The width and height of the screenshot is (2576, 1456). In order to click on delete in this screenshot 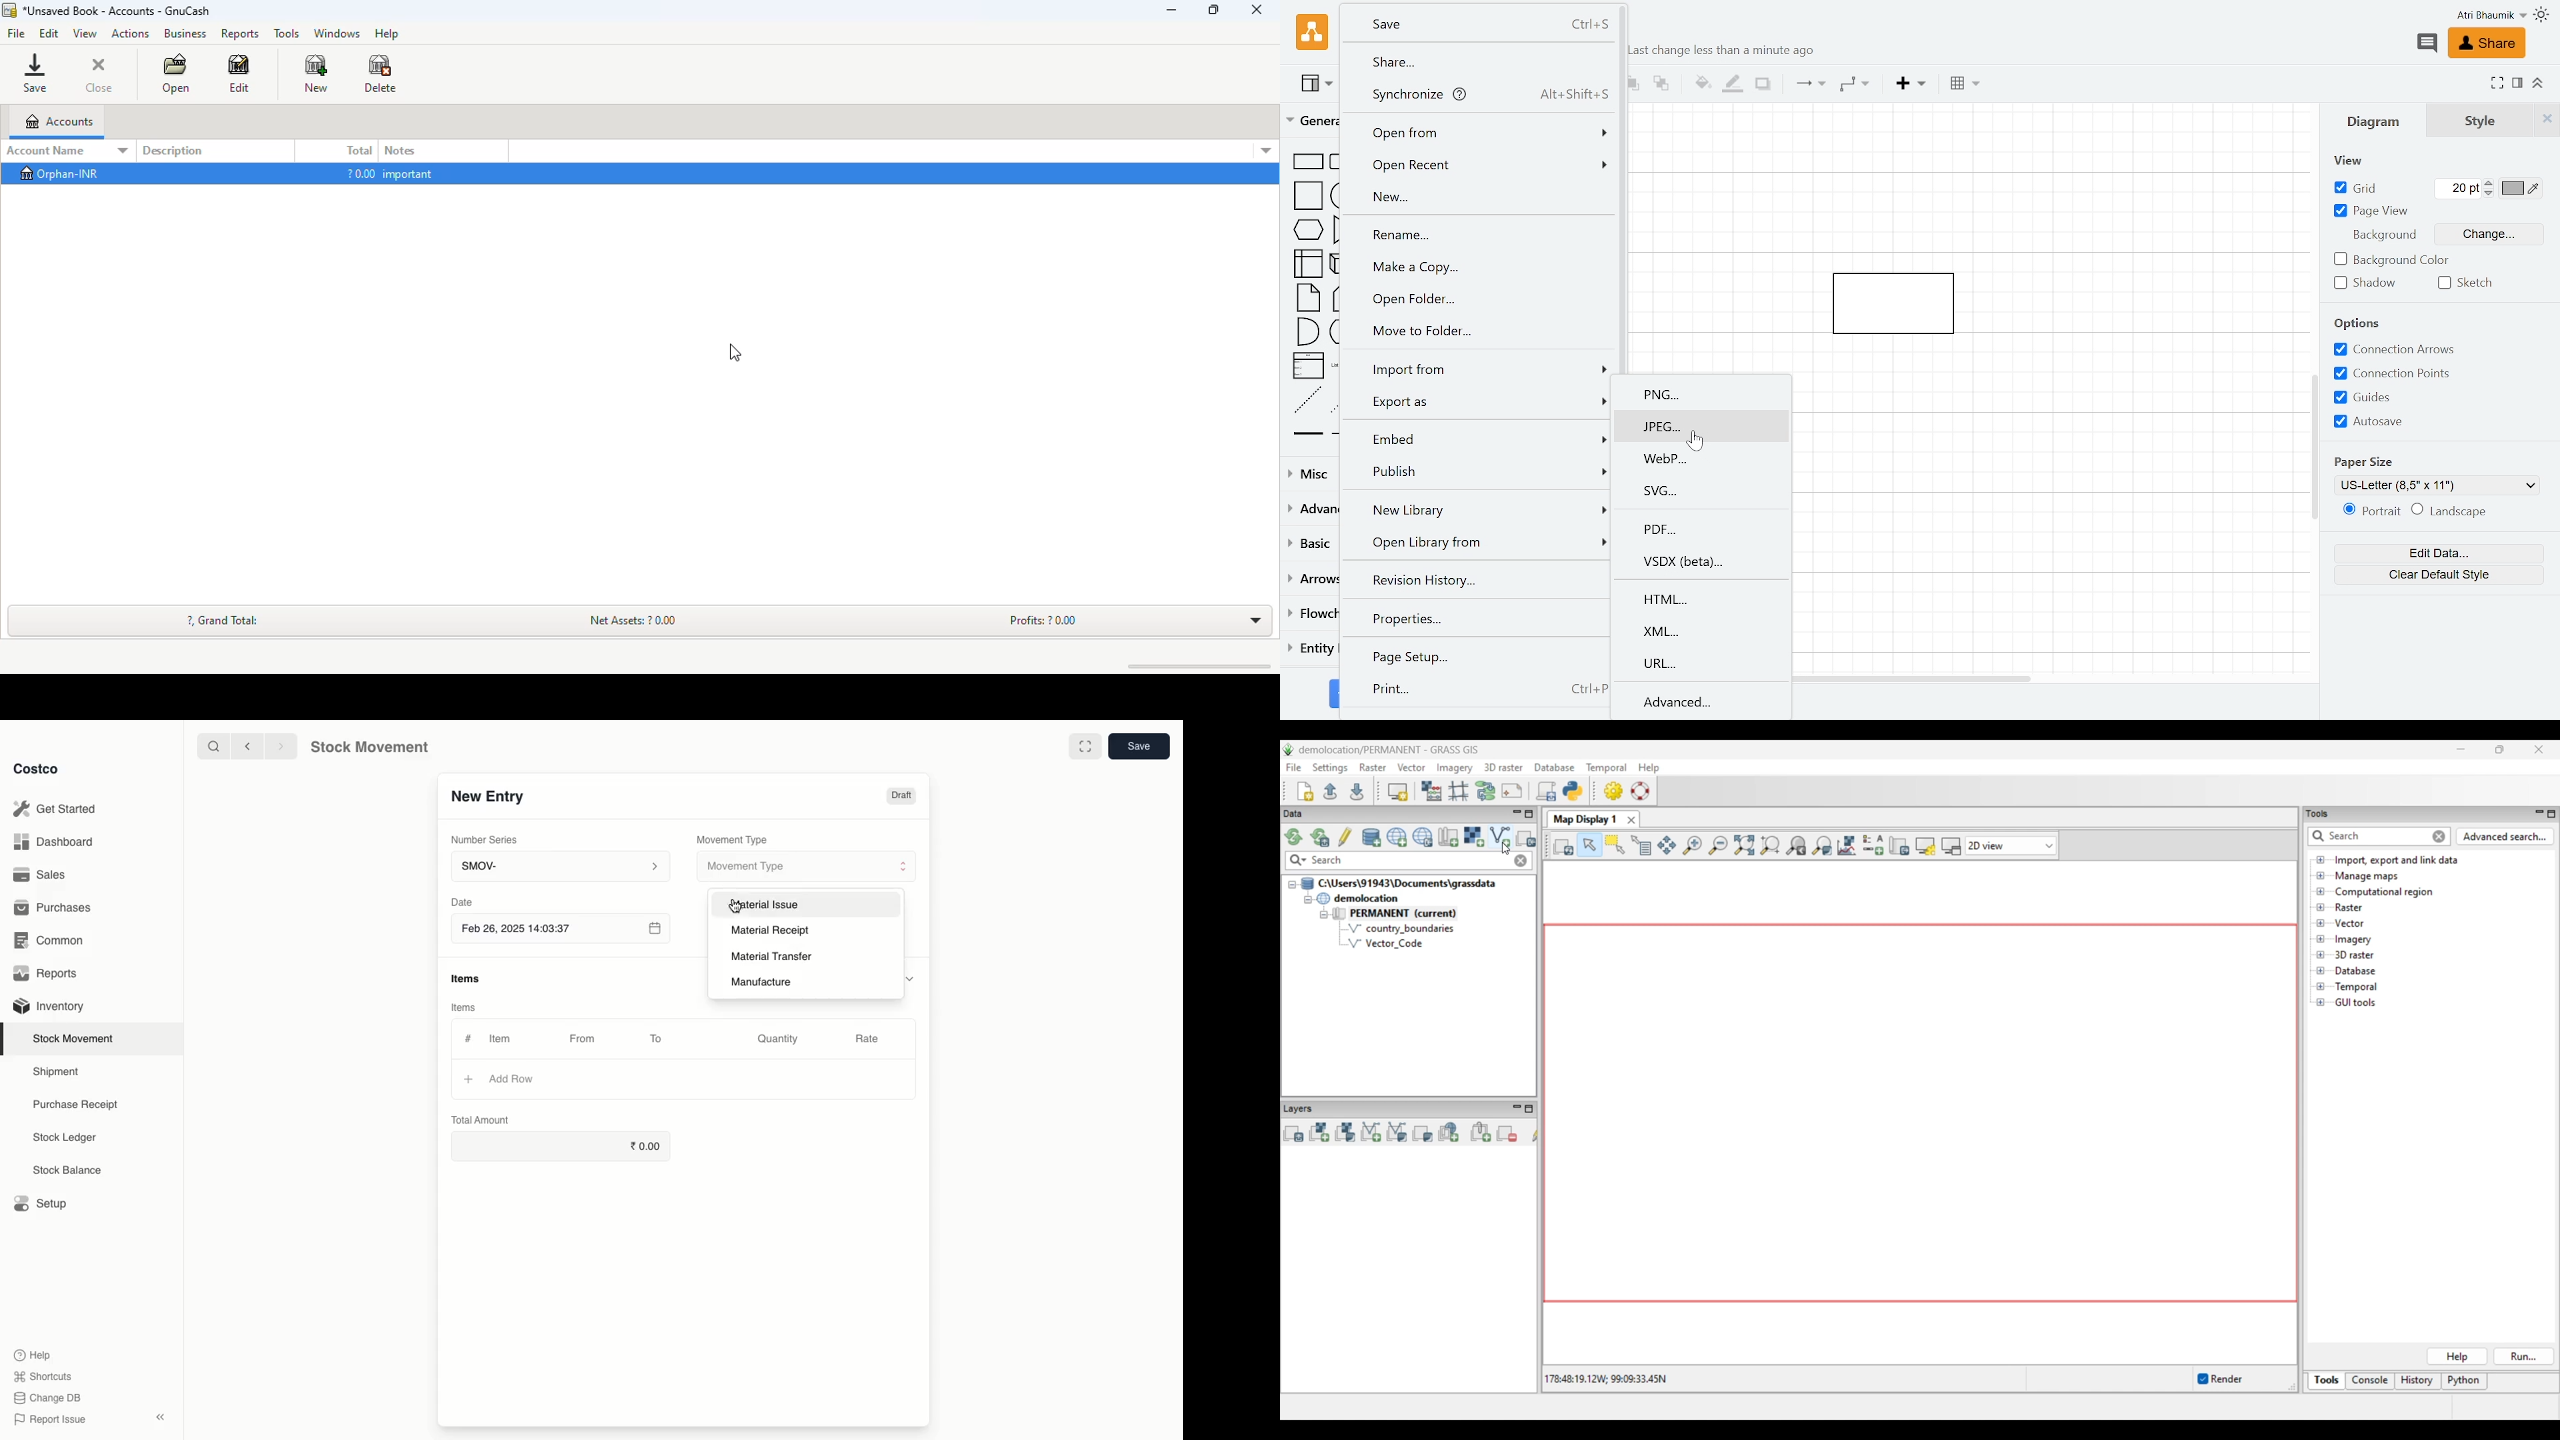, I will do `click(380, 73)`.